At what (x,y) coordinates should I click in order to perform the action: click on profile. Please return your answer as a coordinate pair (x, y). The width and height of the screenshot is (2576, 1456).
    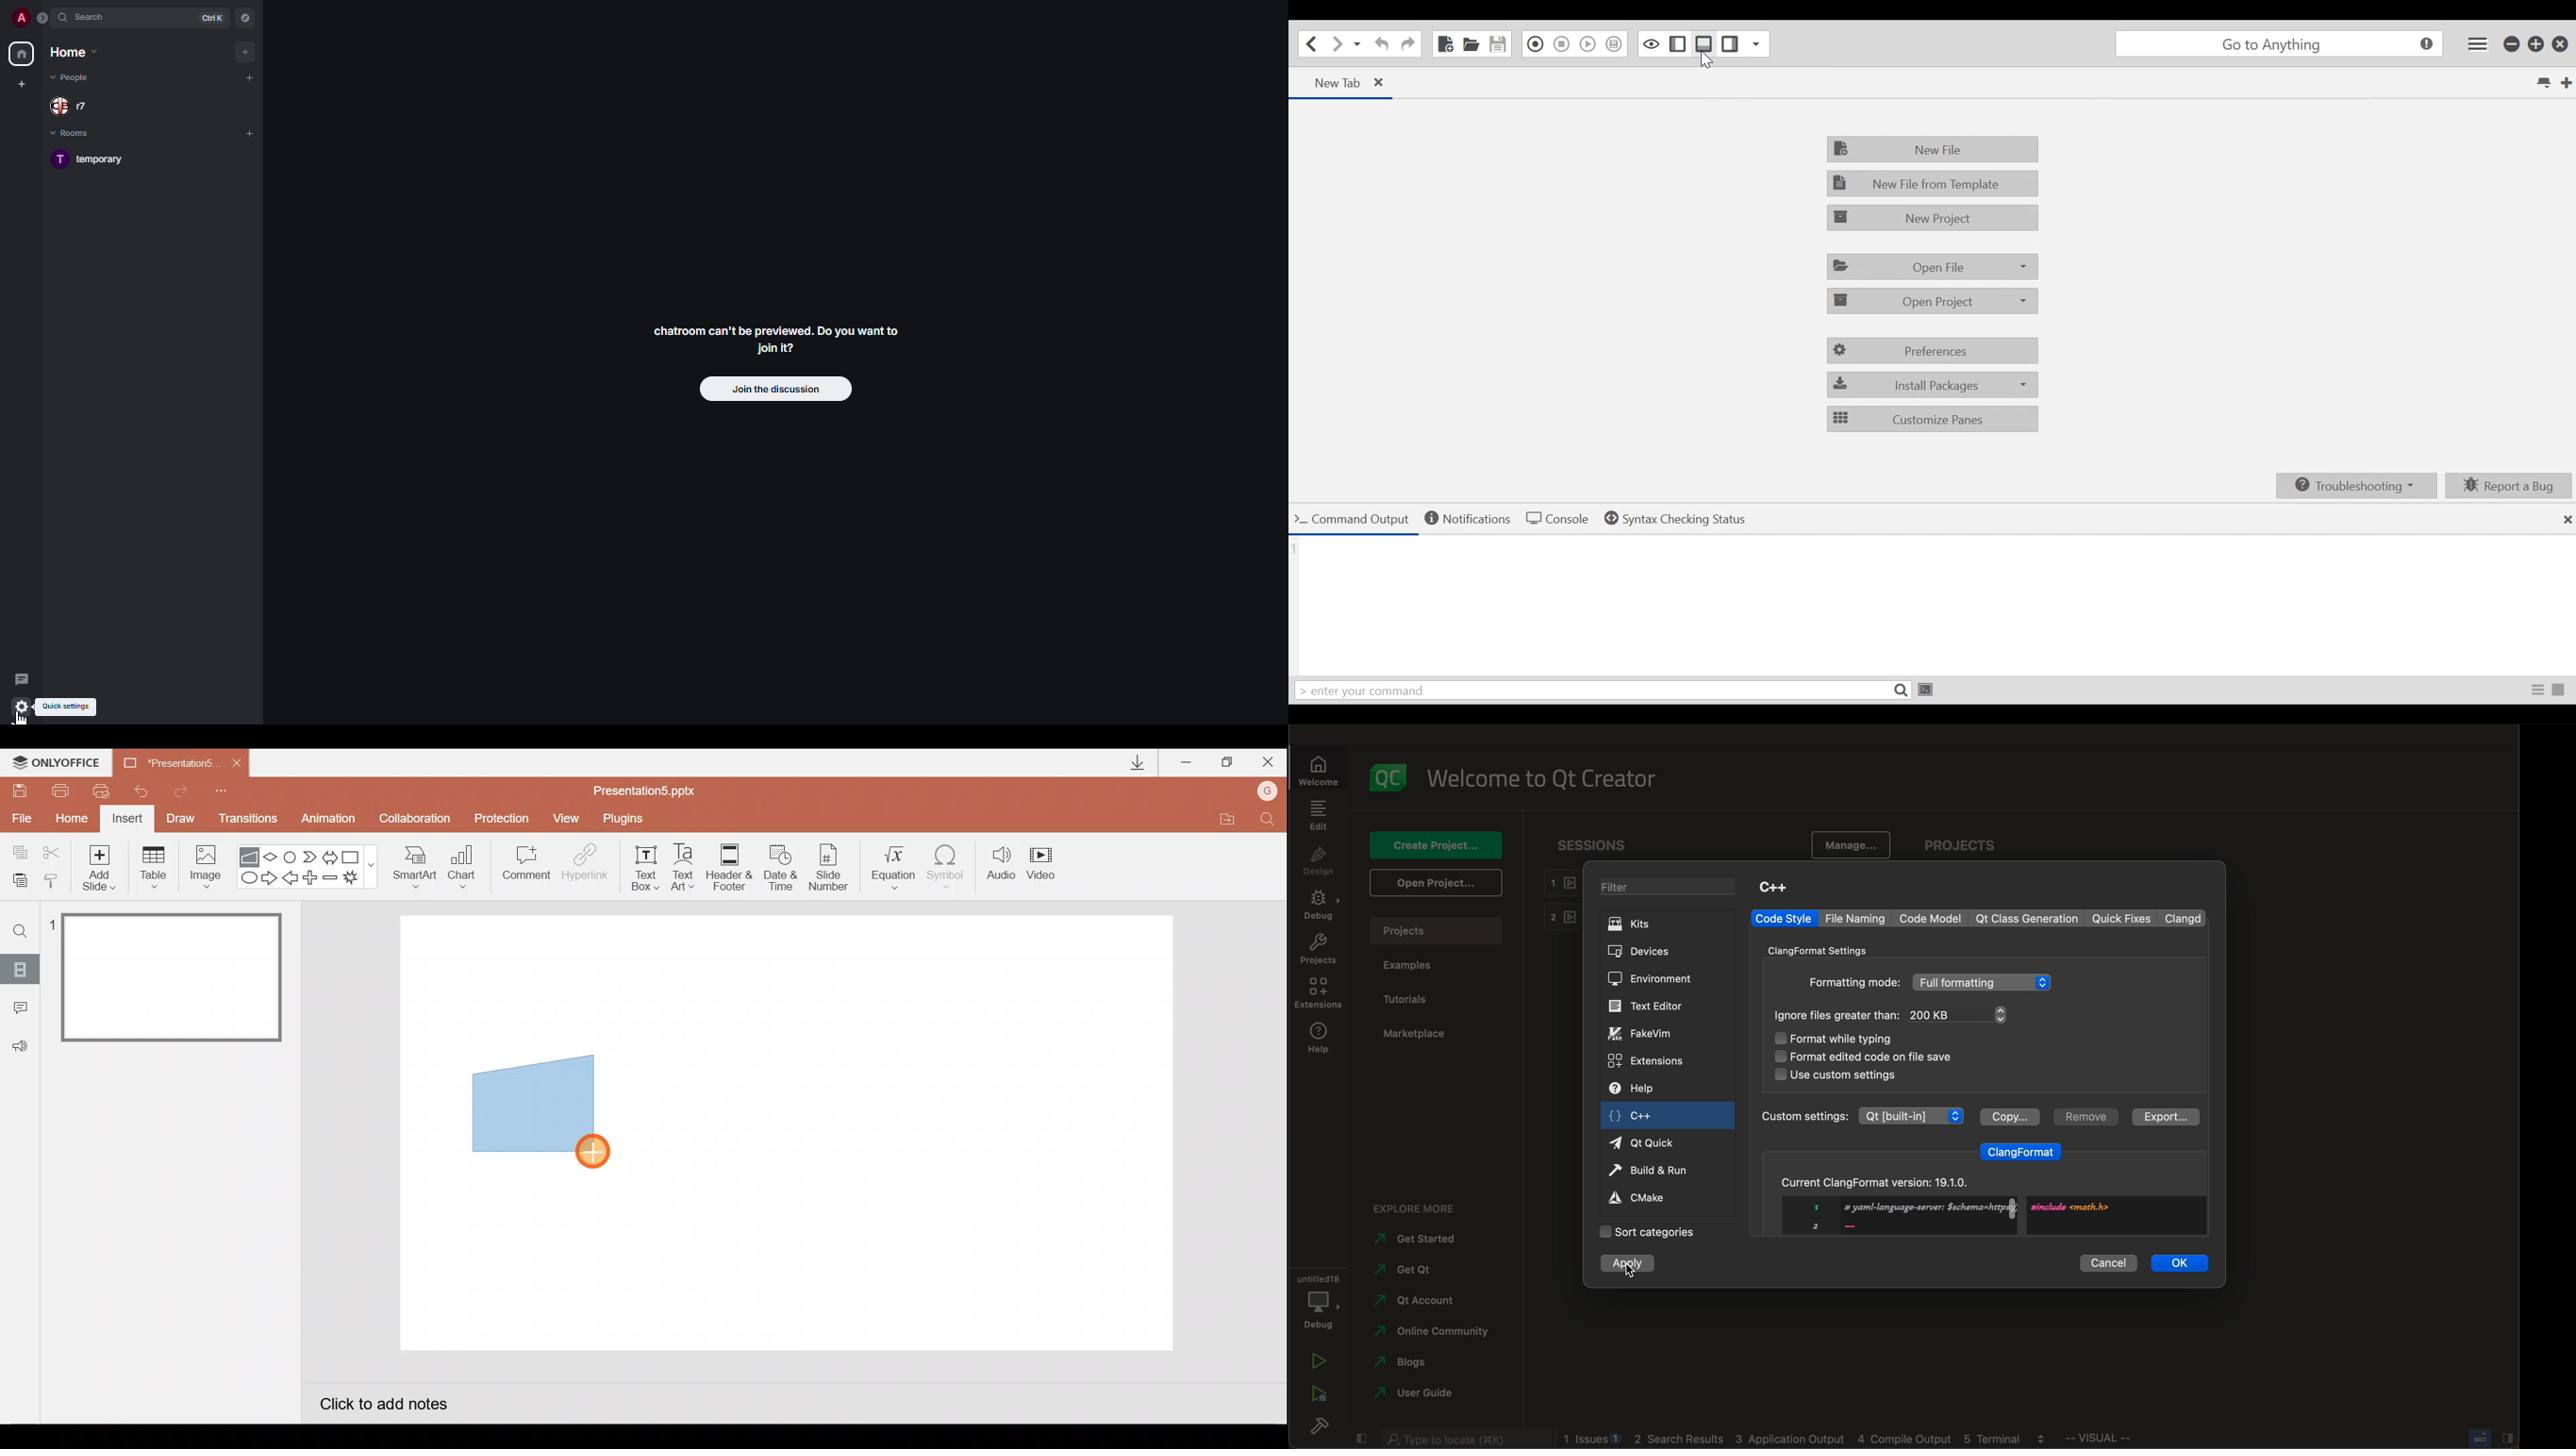
    Looking at the image, I should click on (23, 17).